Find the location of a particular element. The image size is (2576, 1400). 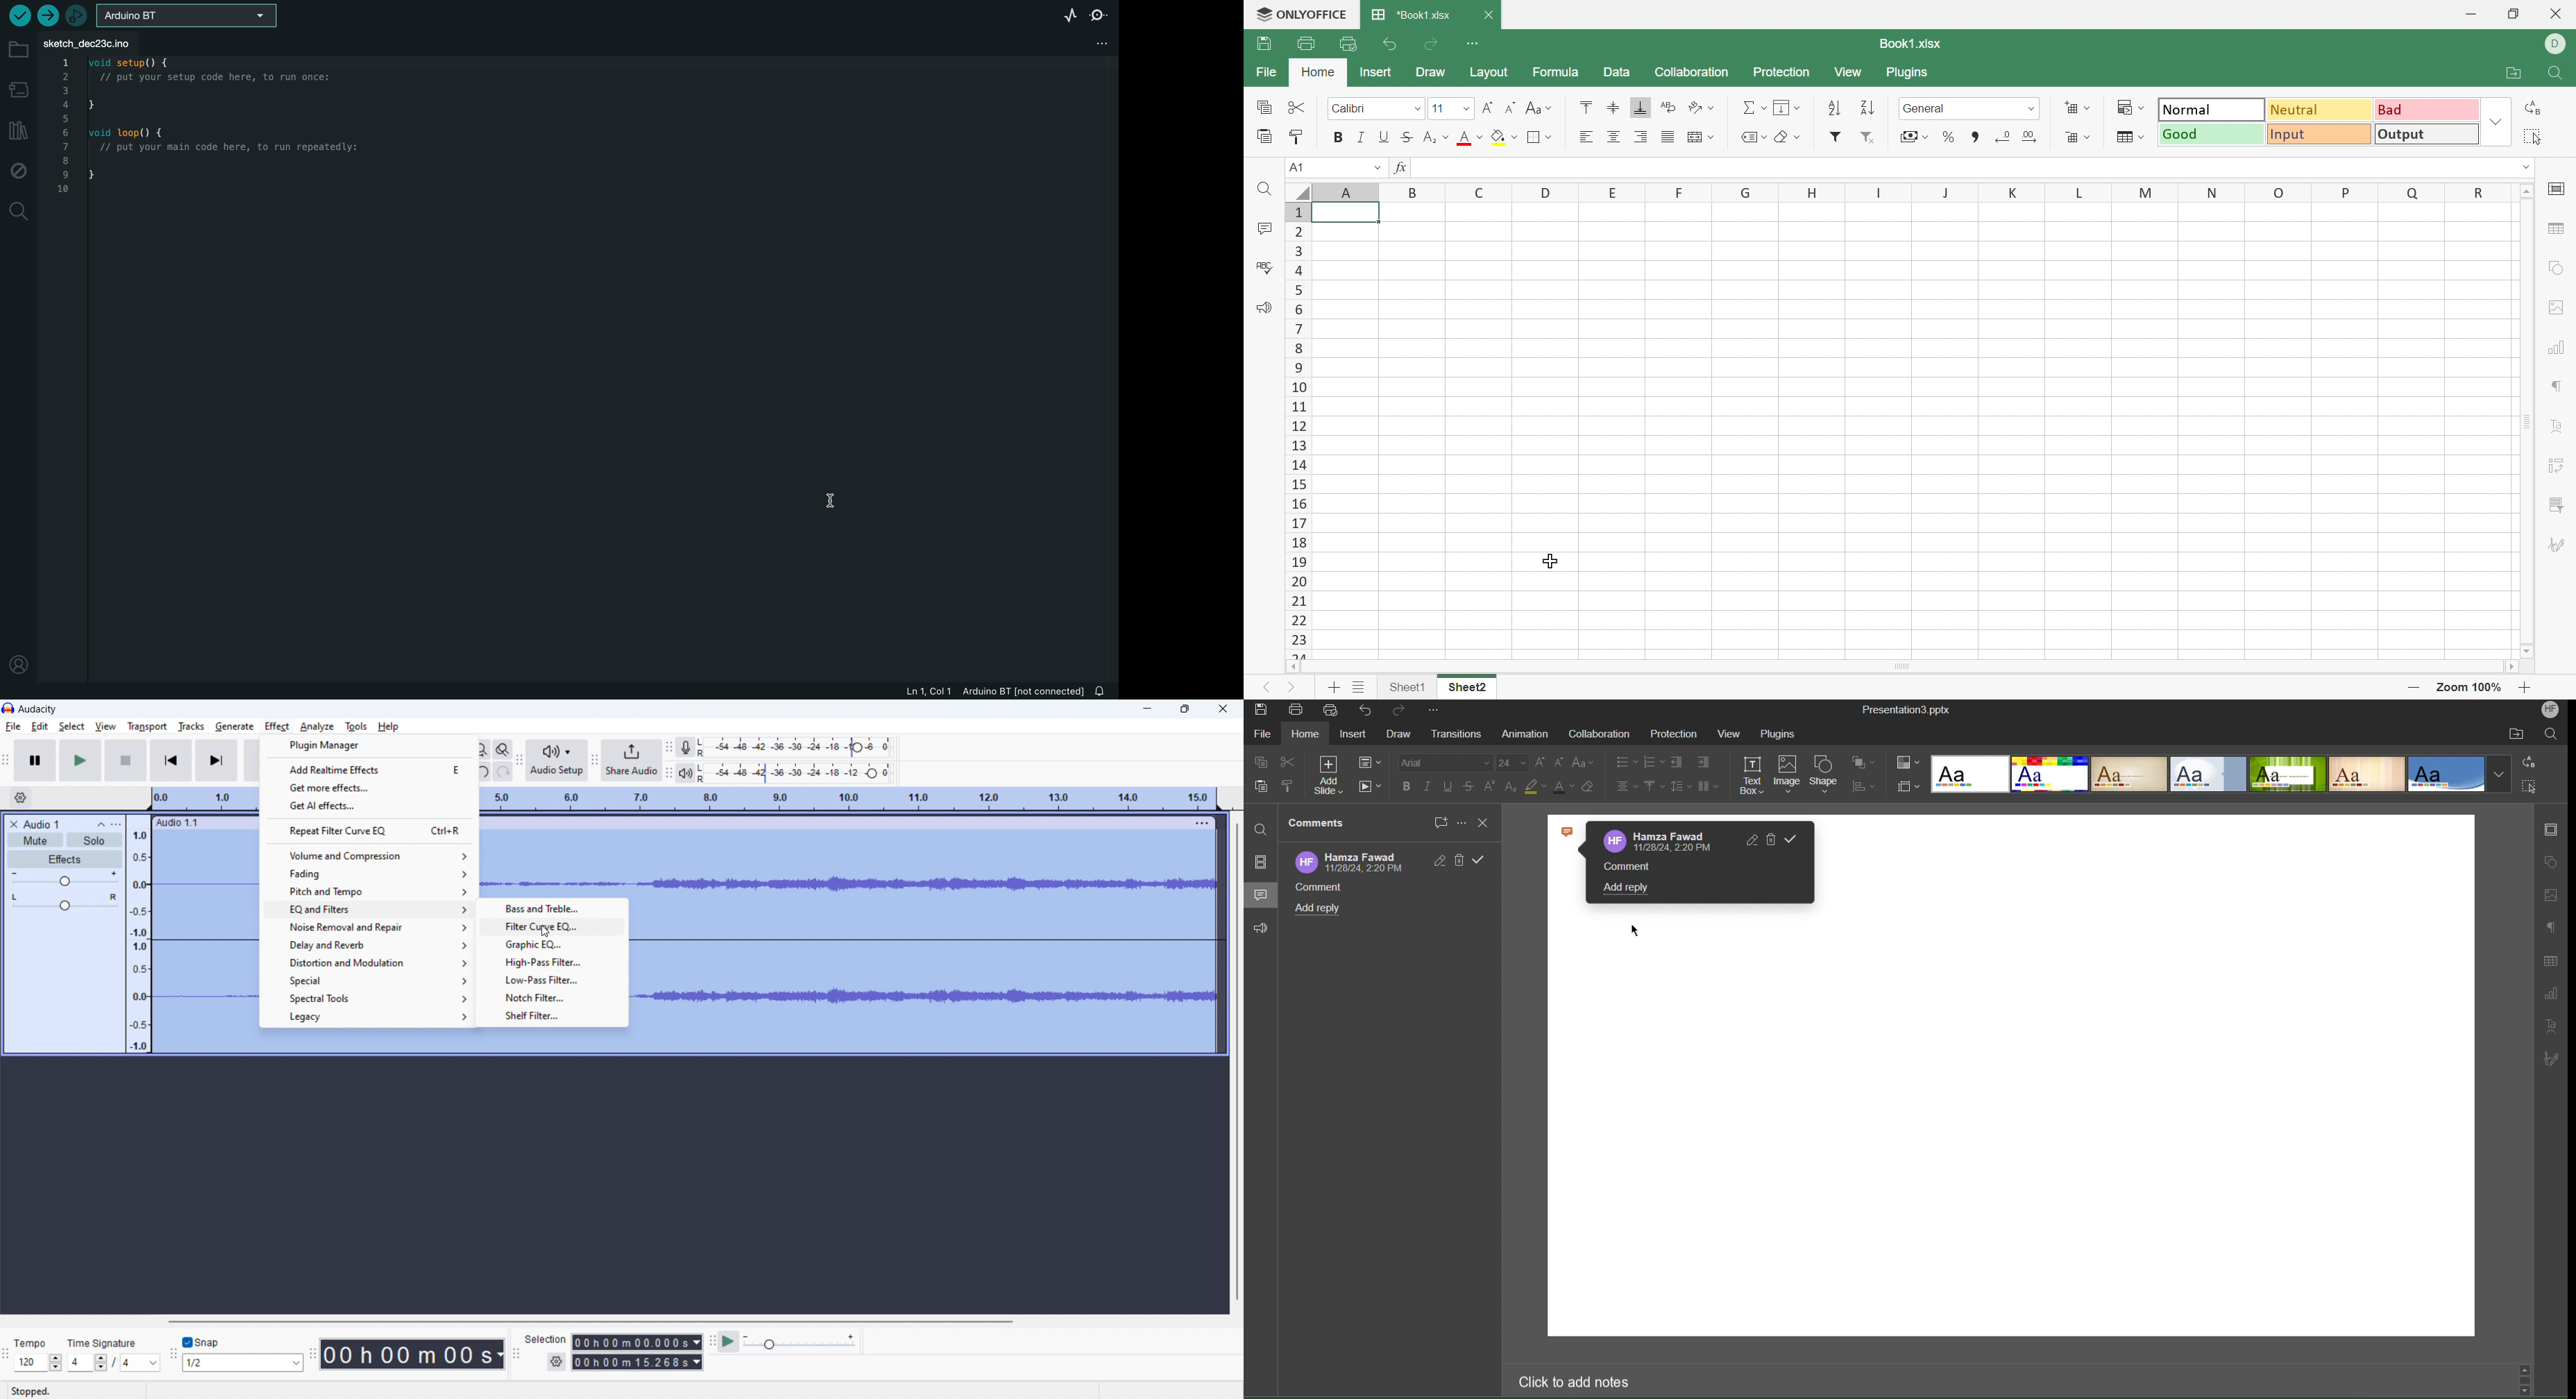

List Options is located at coordinates (1655, 762).